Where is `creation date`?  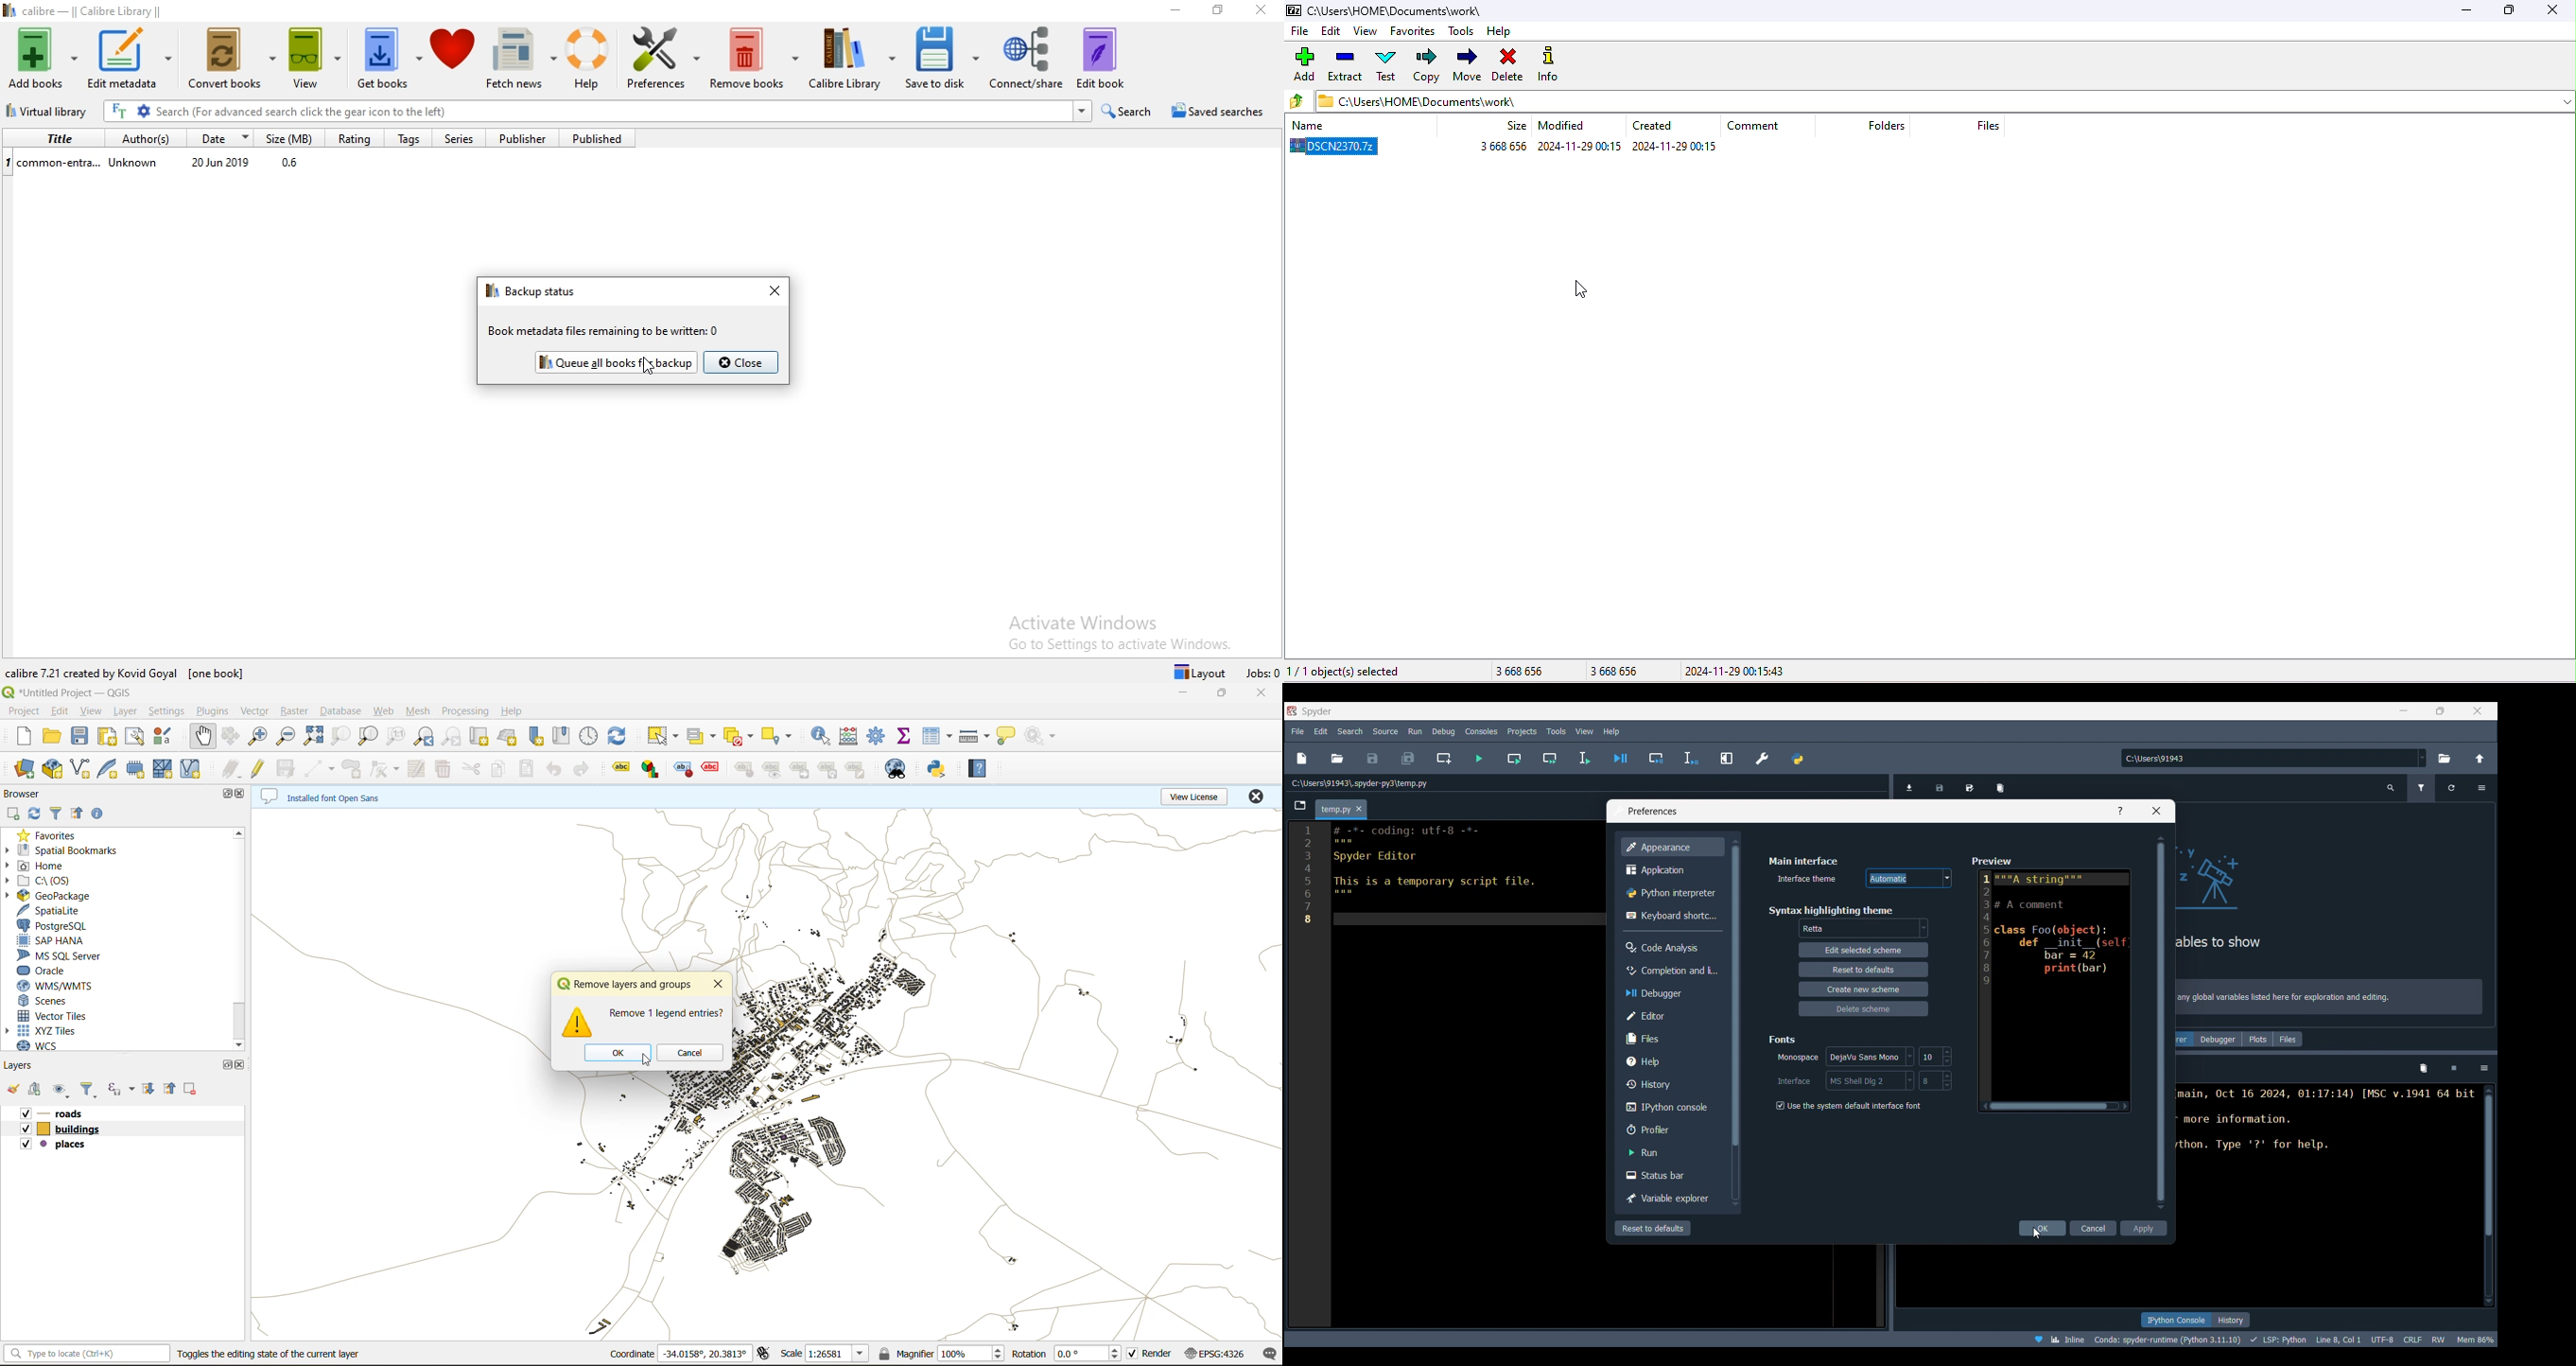
creation date is located at coordinates (1764, 673).